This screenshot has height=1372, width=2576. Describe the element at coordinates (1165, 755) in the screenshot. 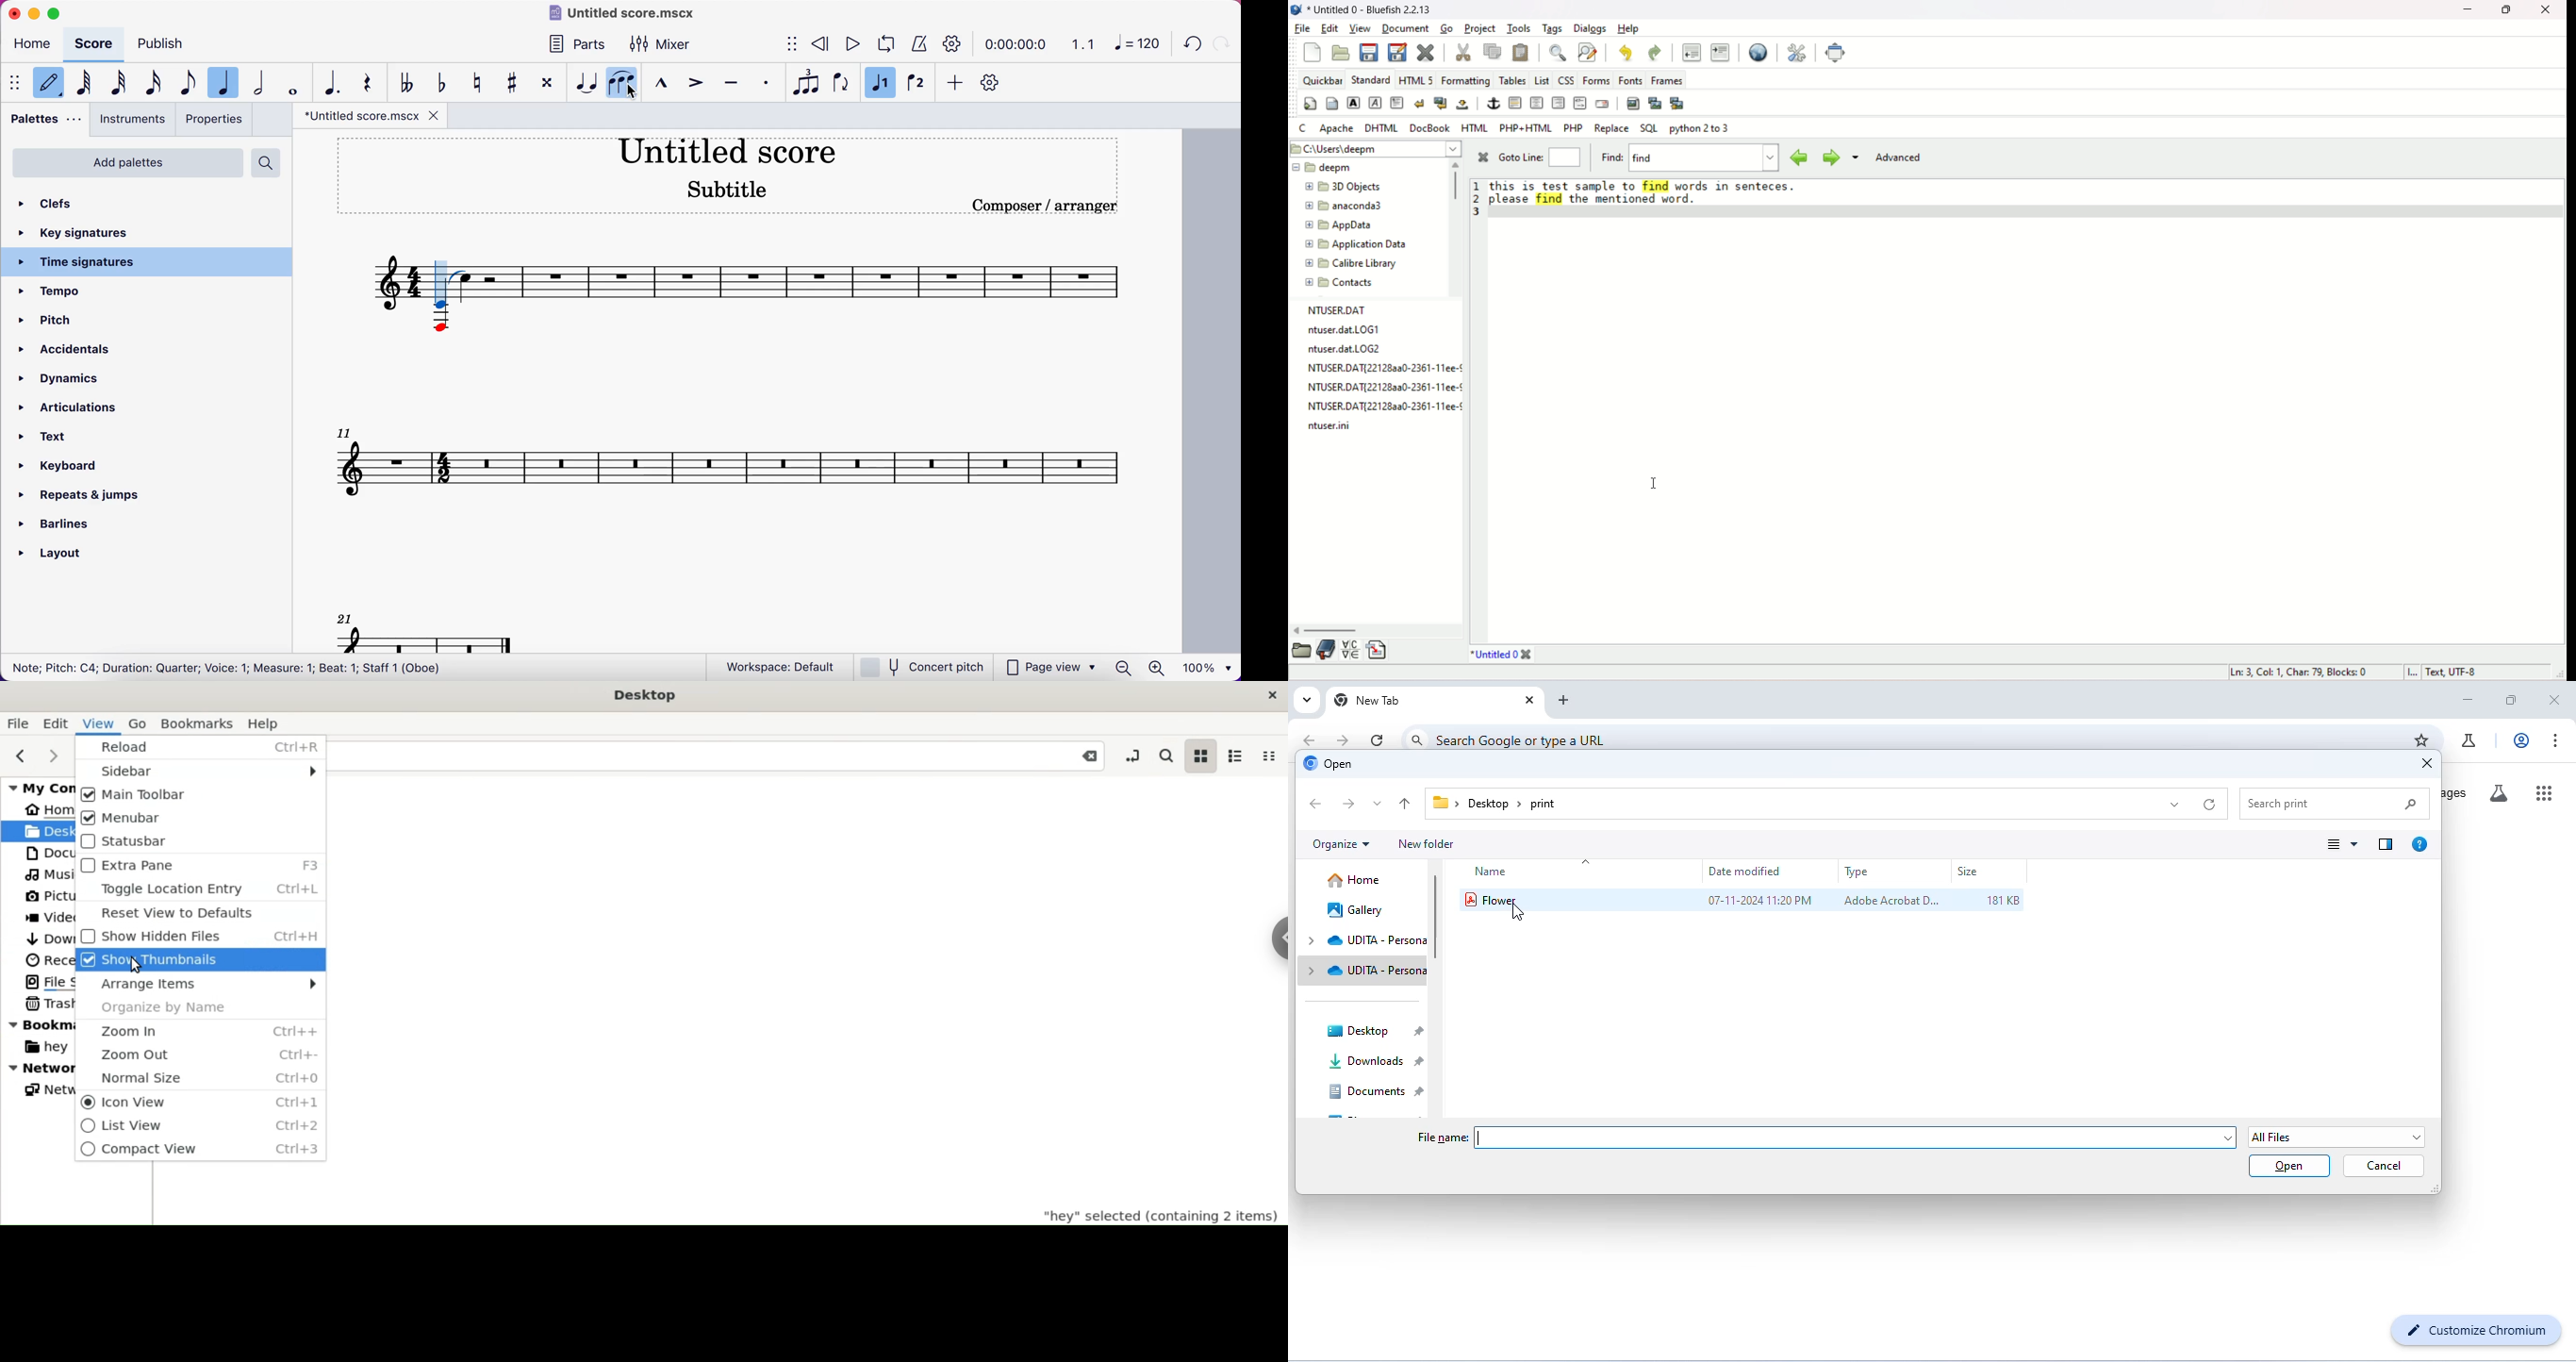

I see `search` at that location.